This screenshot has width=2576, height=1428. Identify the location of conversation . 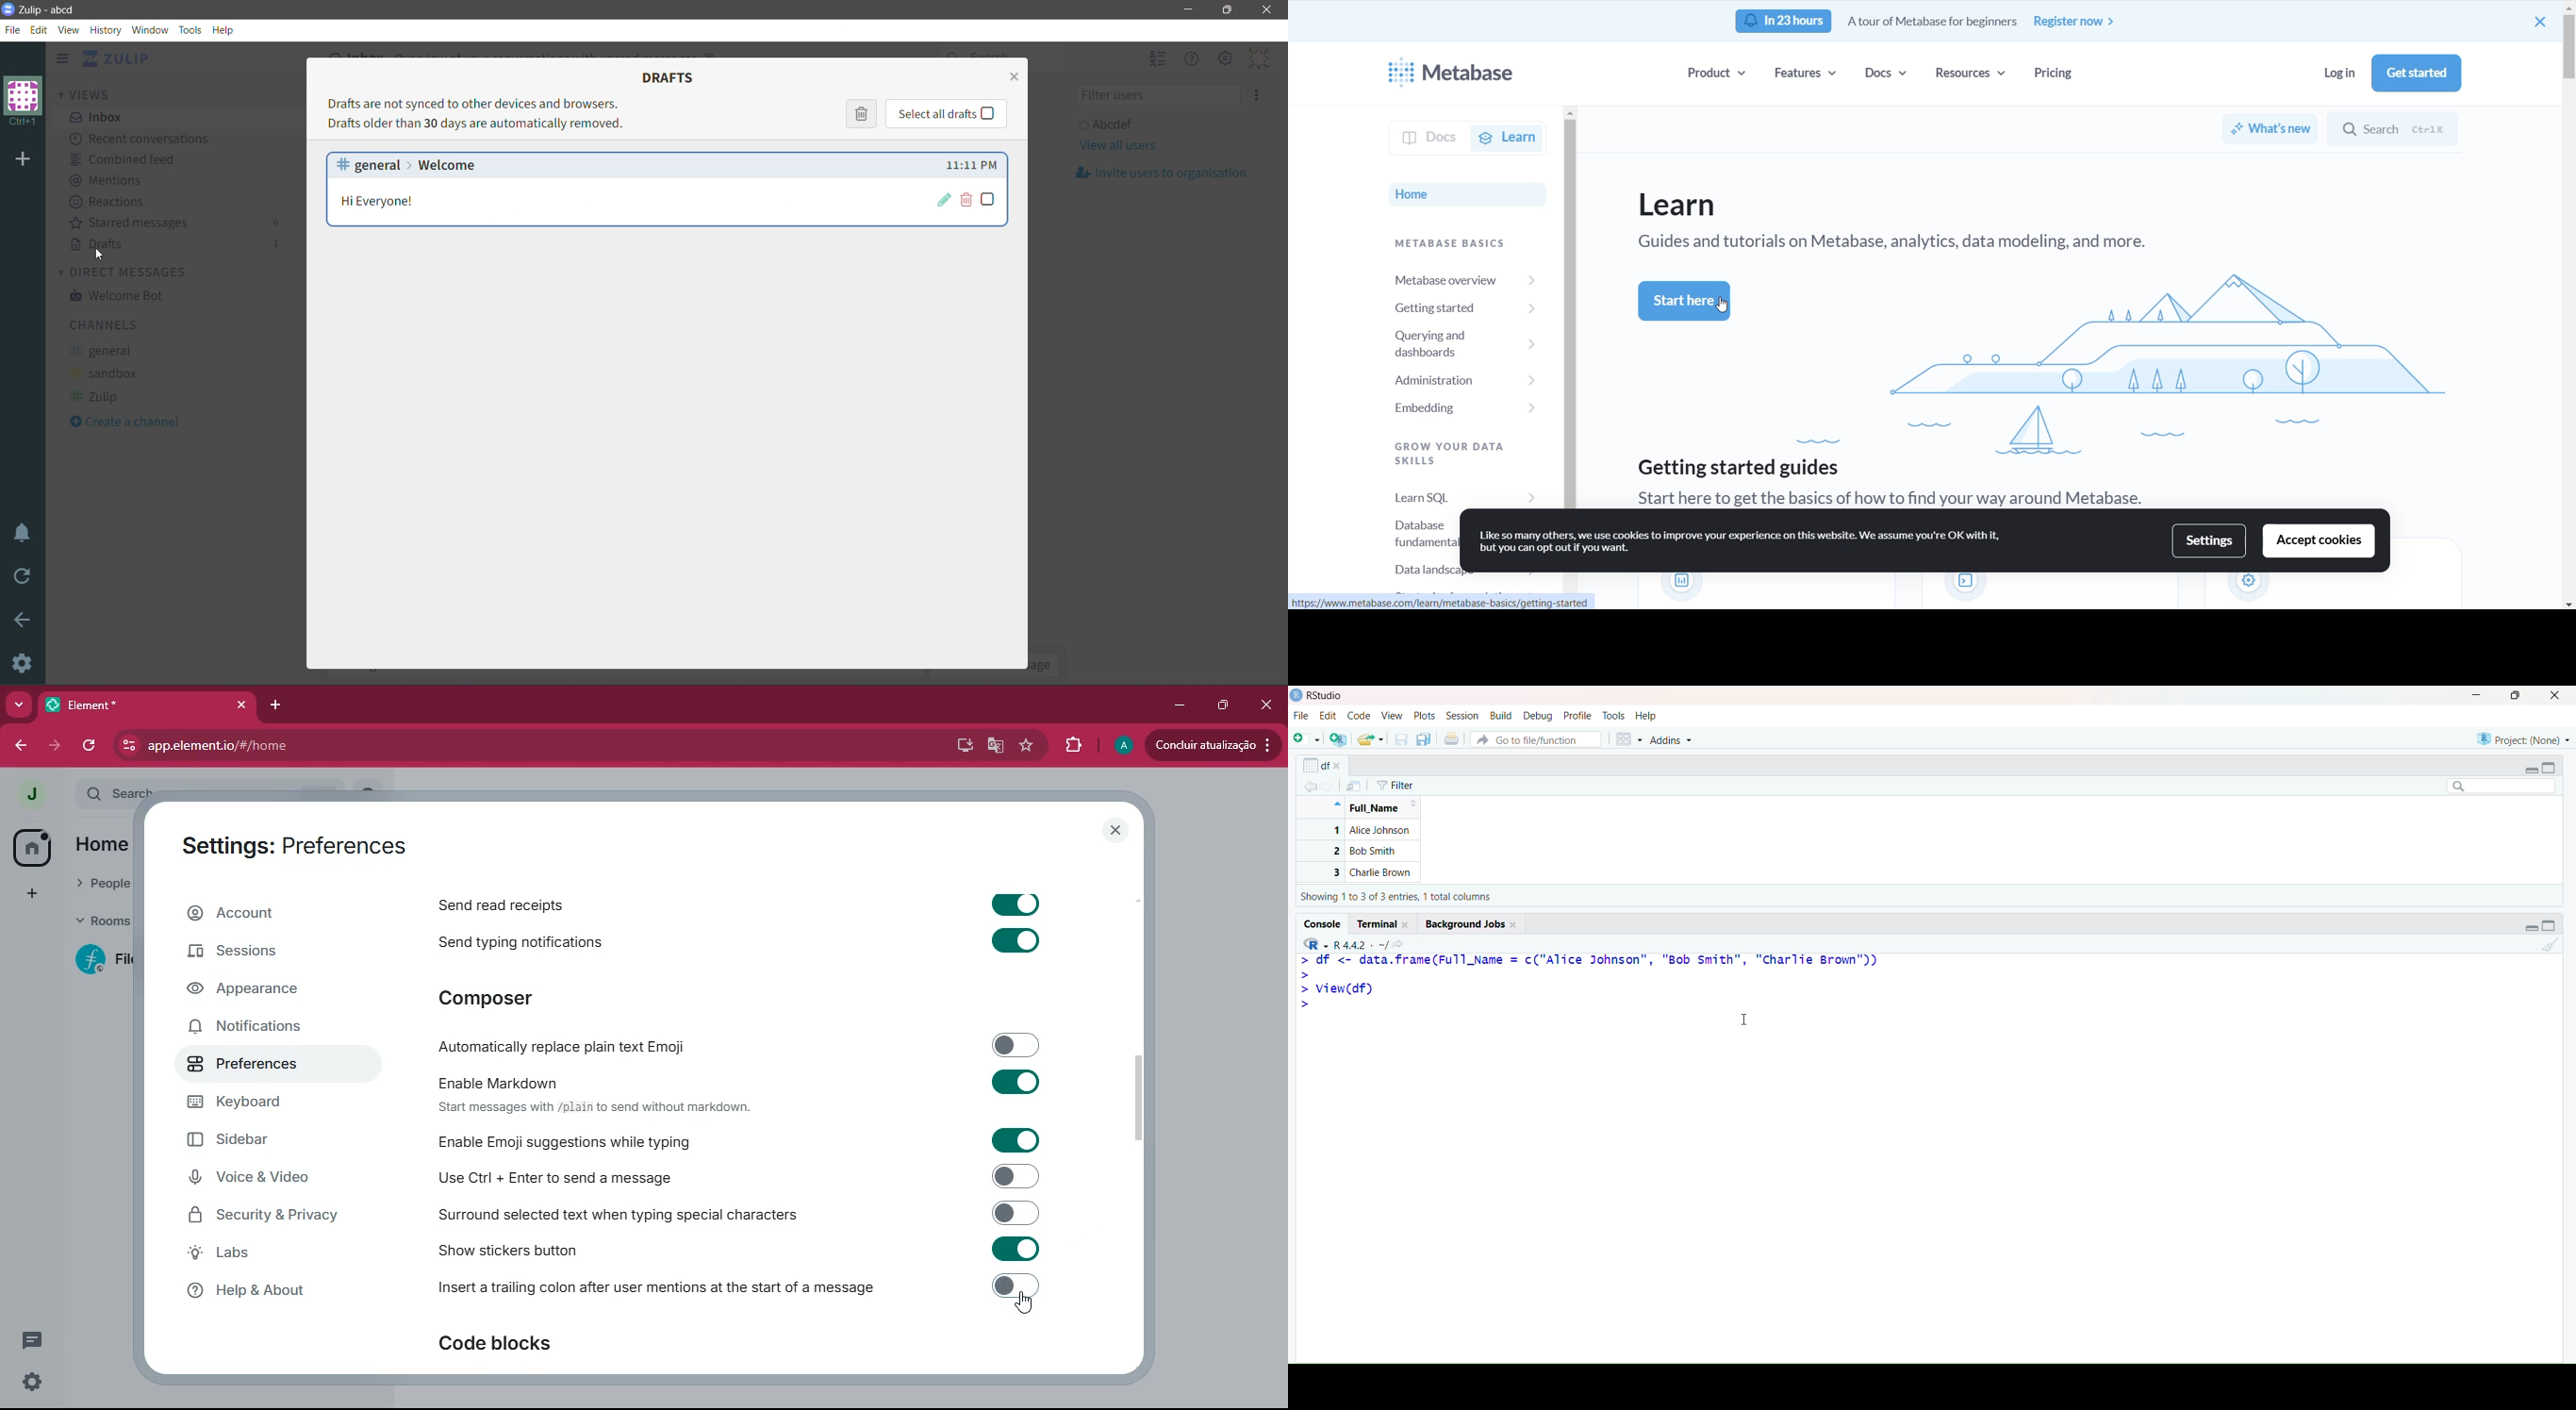
(30, 1340).